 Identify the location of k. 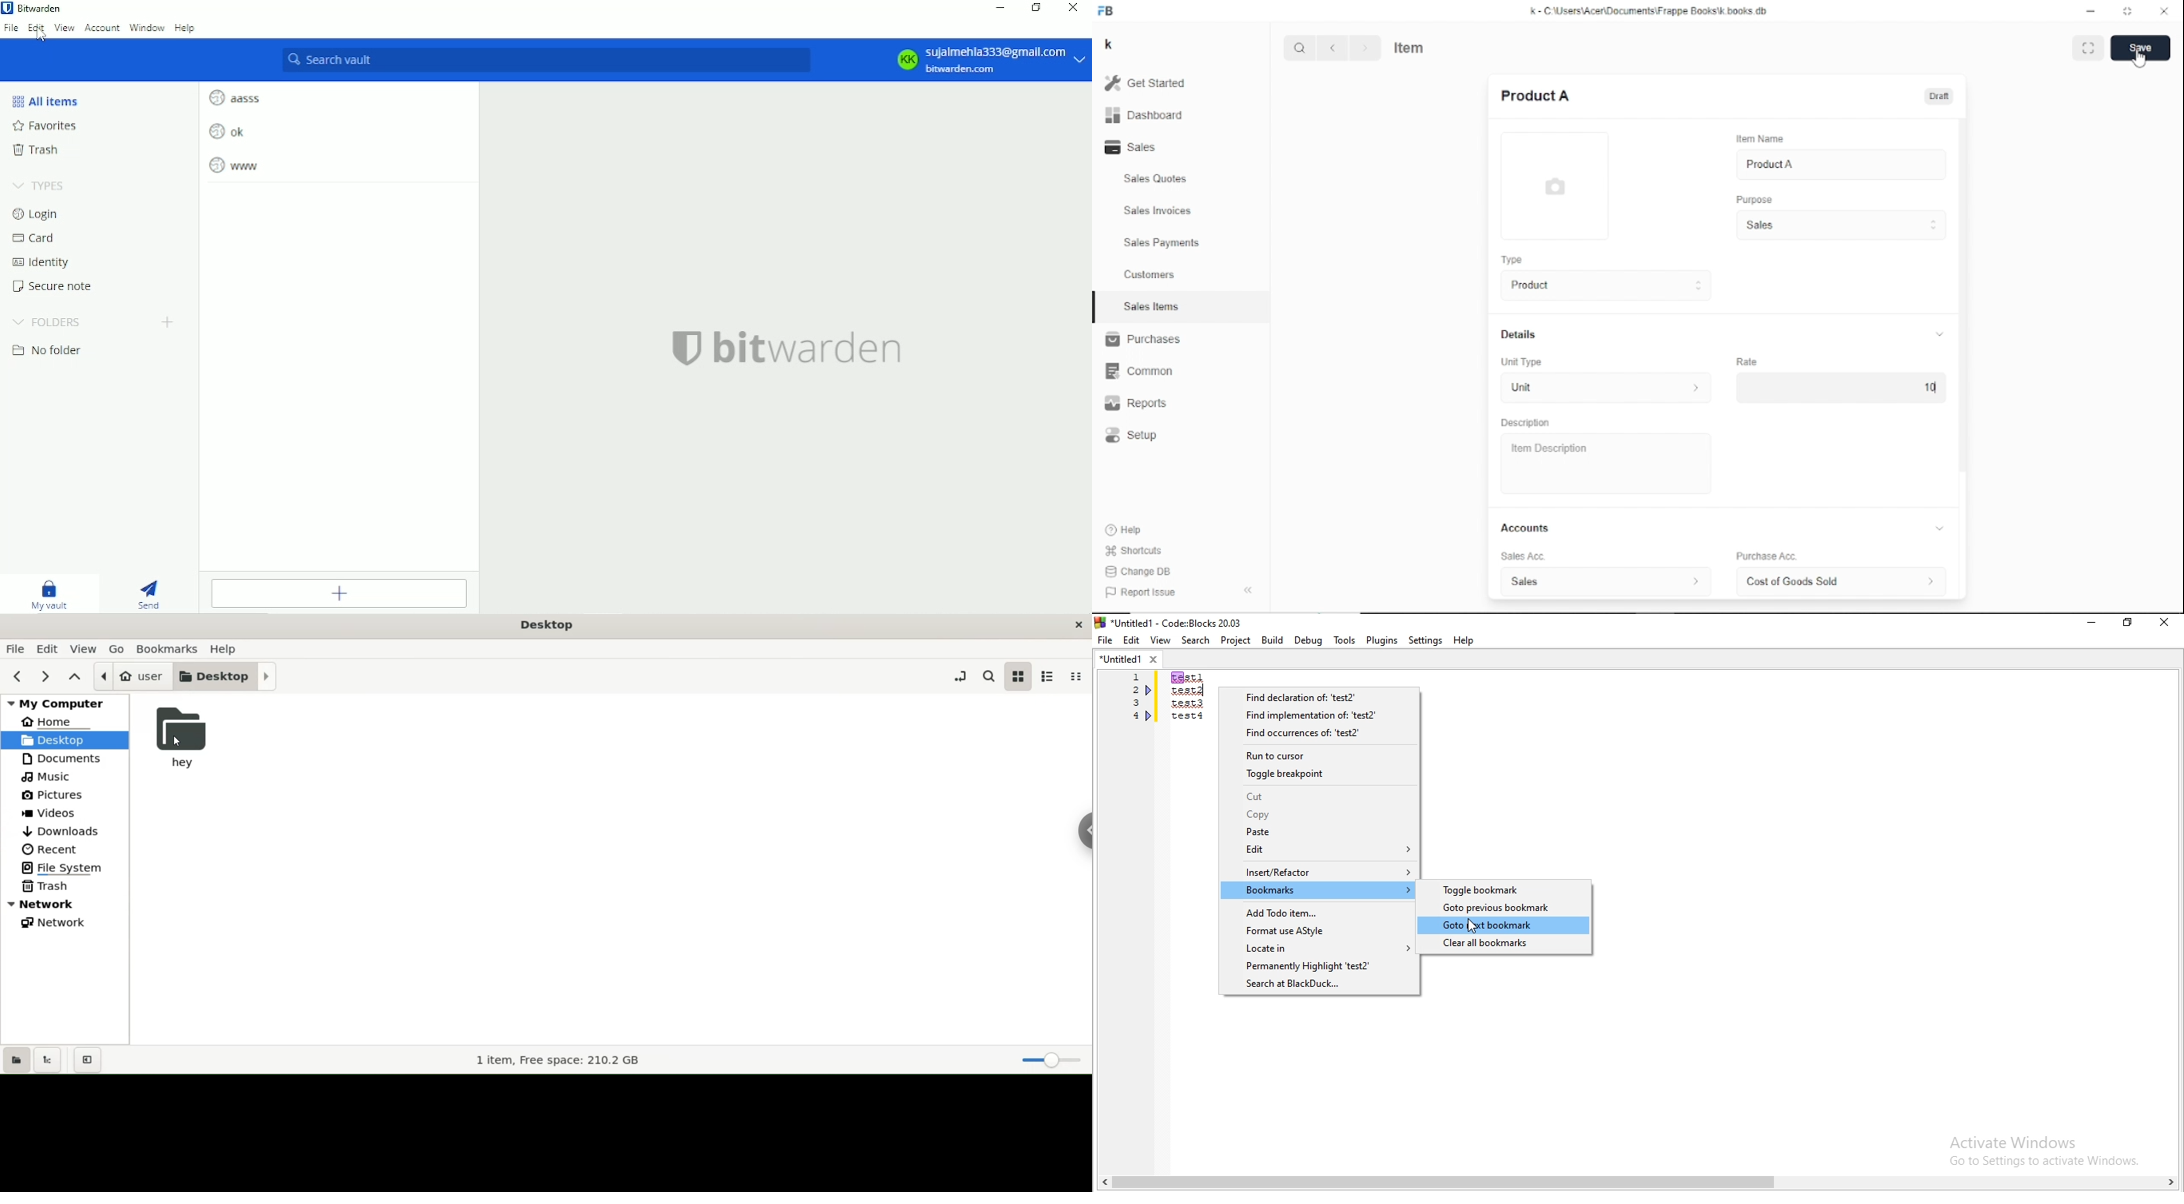
(1111, 45).